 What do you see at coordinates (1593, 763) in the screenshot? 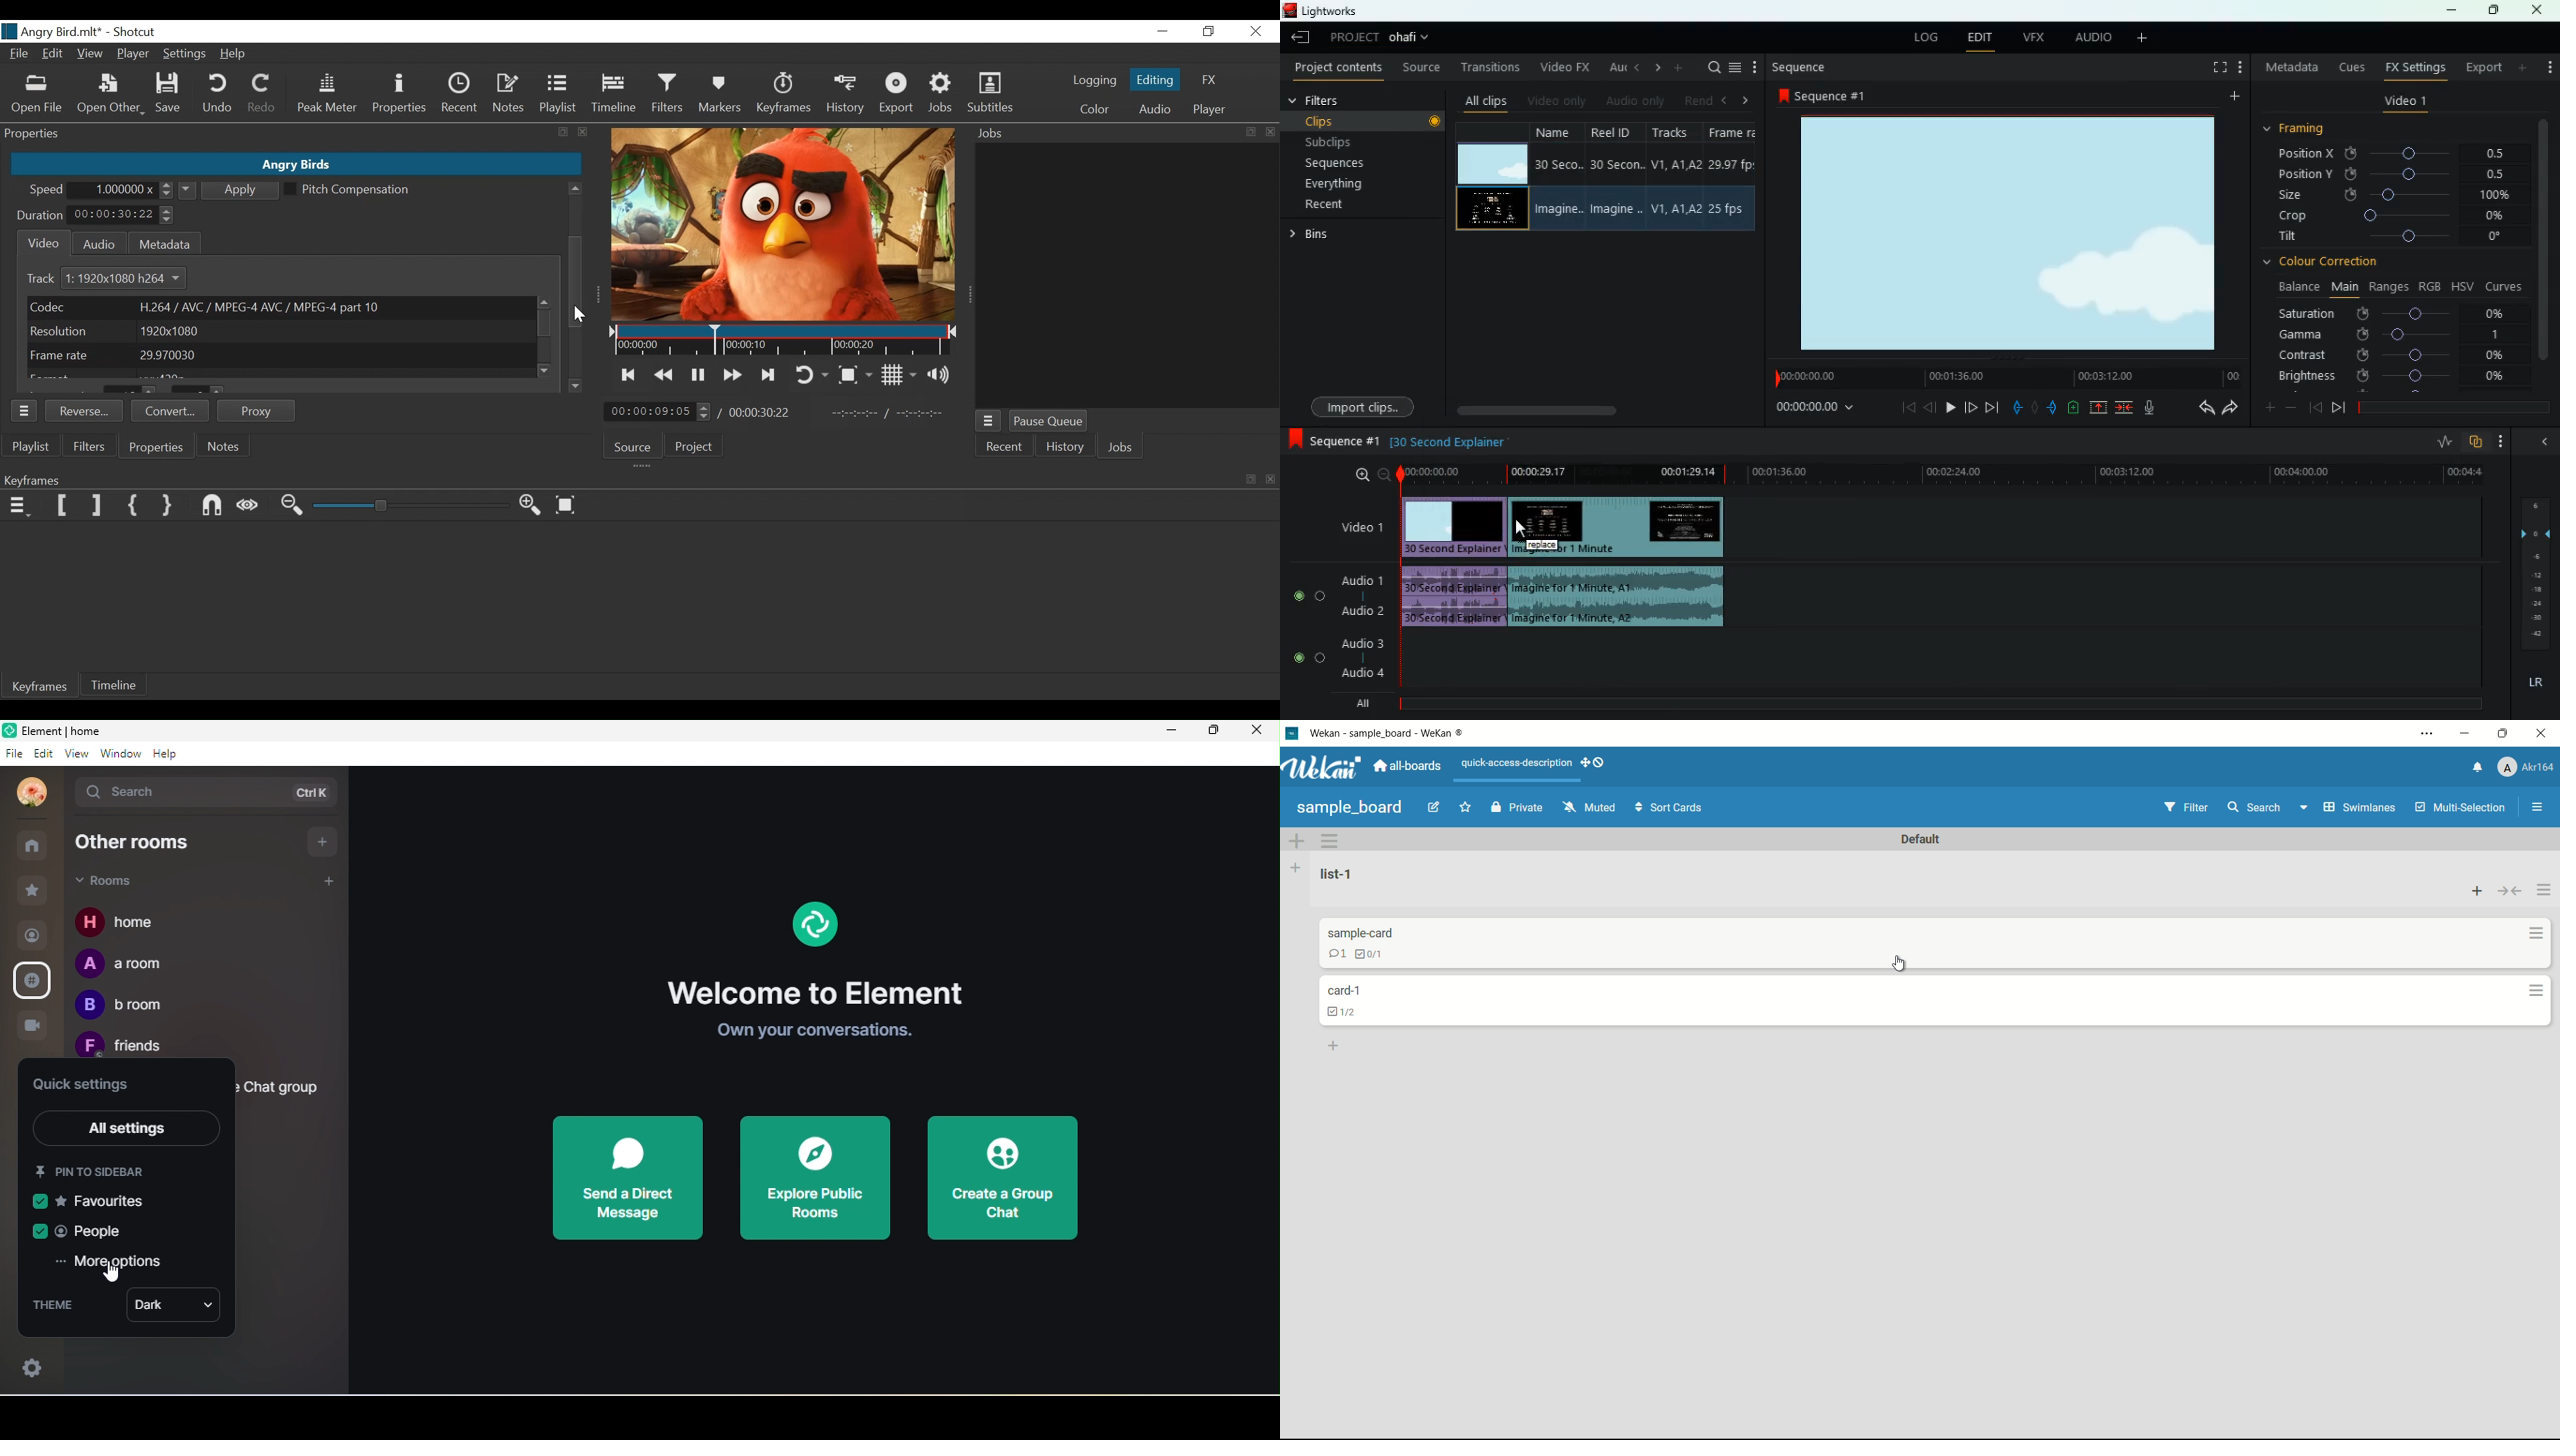
I see `show-desktop-drag-handles` at bounding box center [1593, 763].